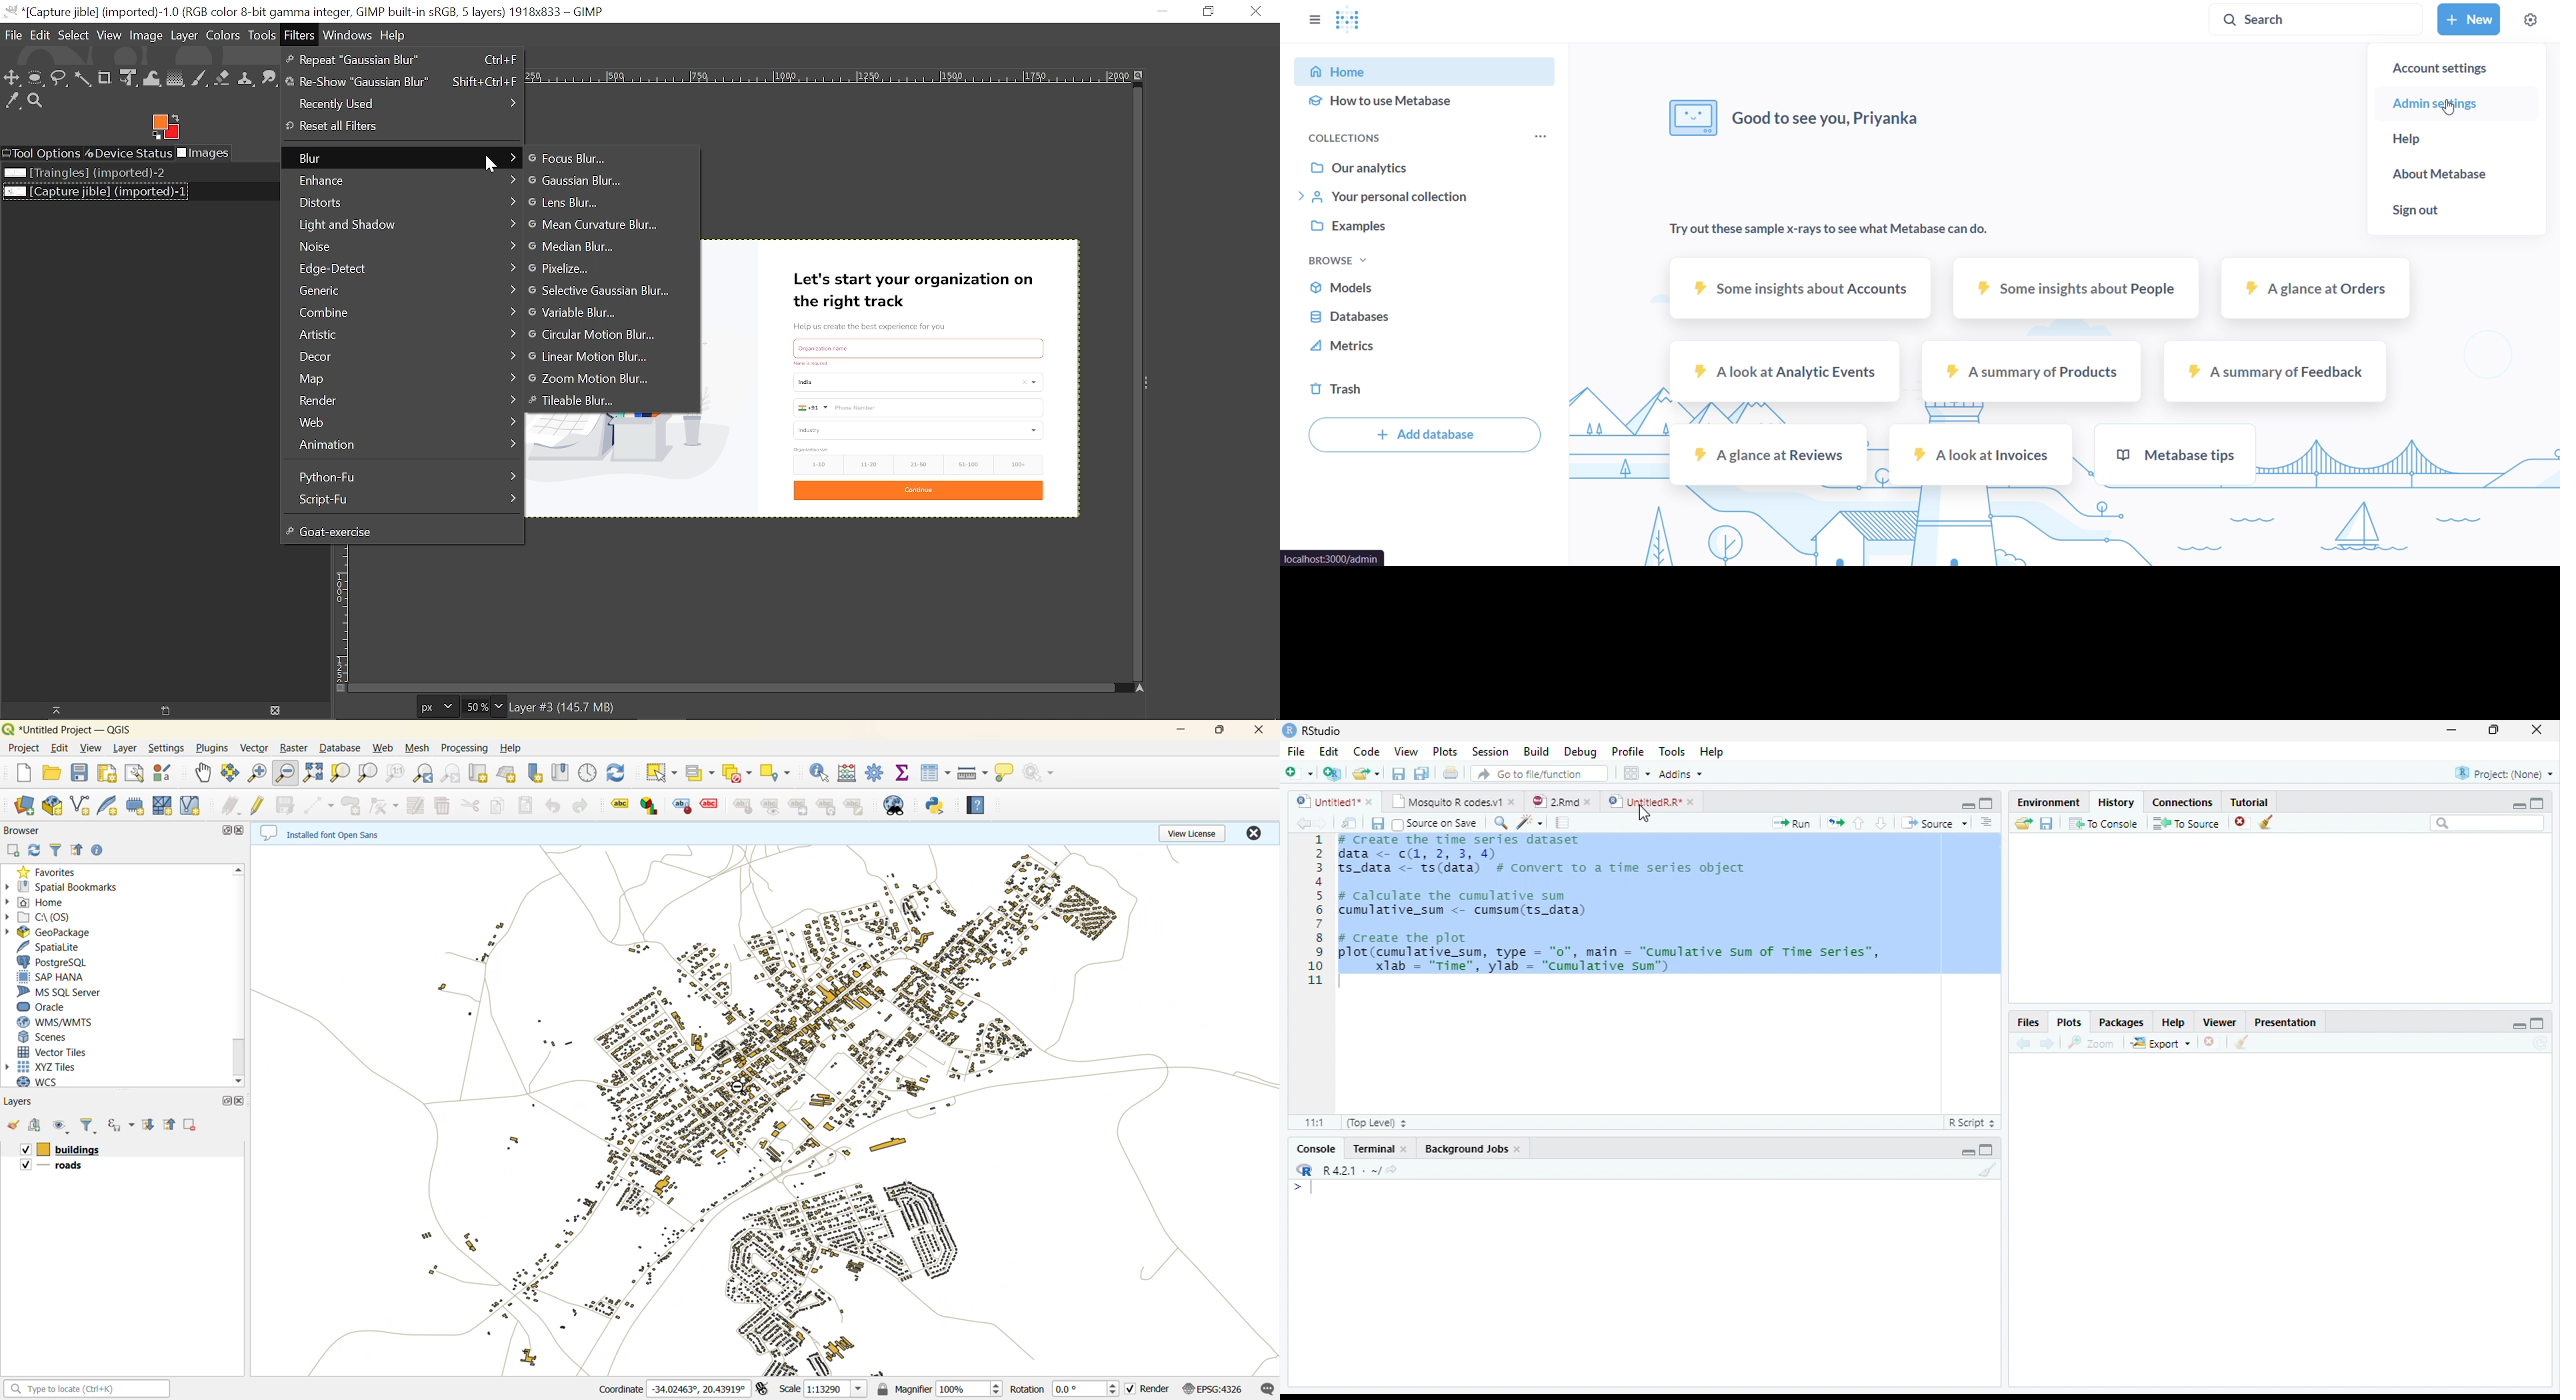 The height and width of the screenshot is (1400, 2576). I want to click on Files, so click(2032, 1023).